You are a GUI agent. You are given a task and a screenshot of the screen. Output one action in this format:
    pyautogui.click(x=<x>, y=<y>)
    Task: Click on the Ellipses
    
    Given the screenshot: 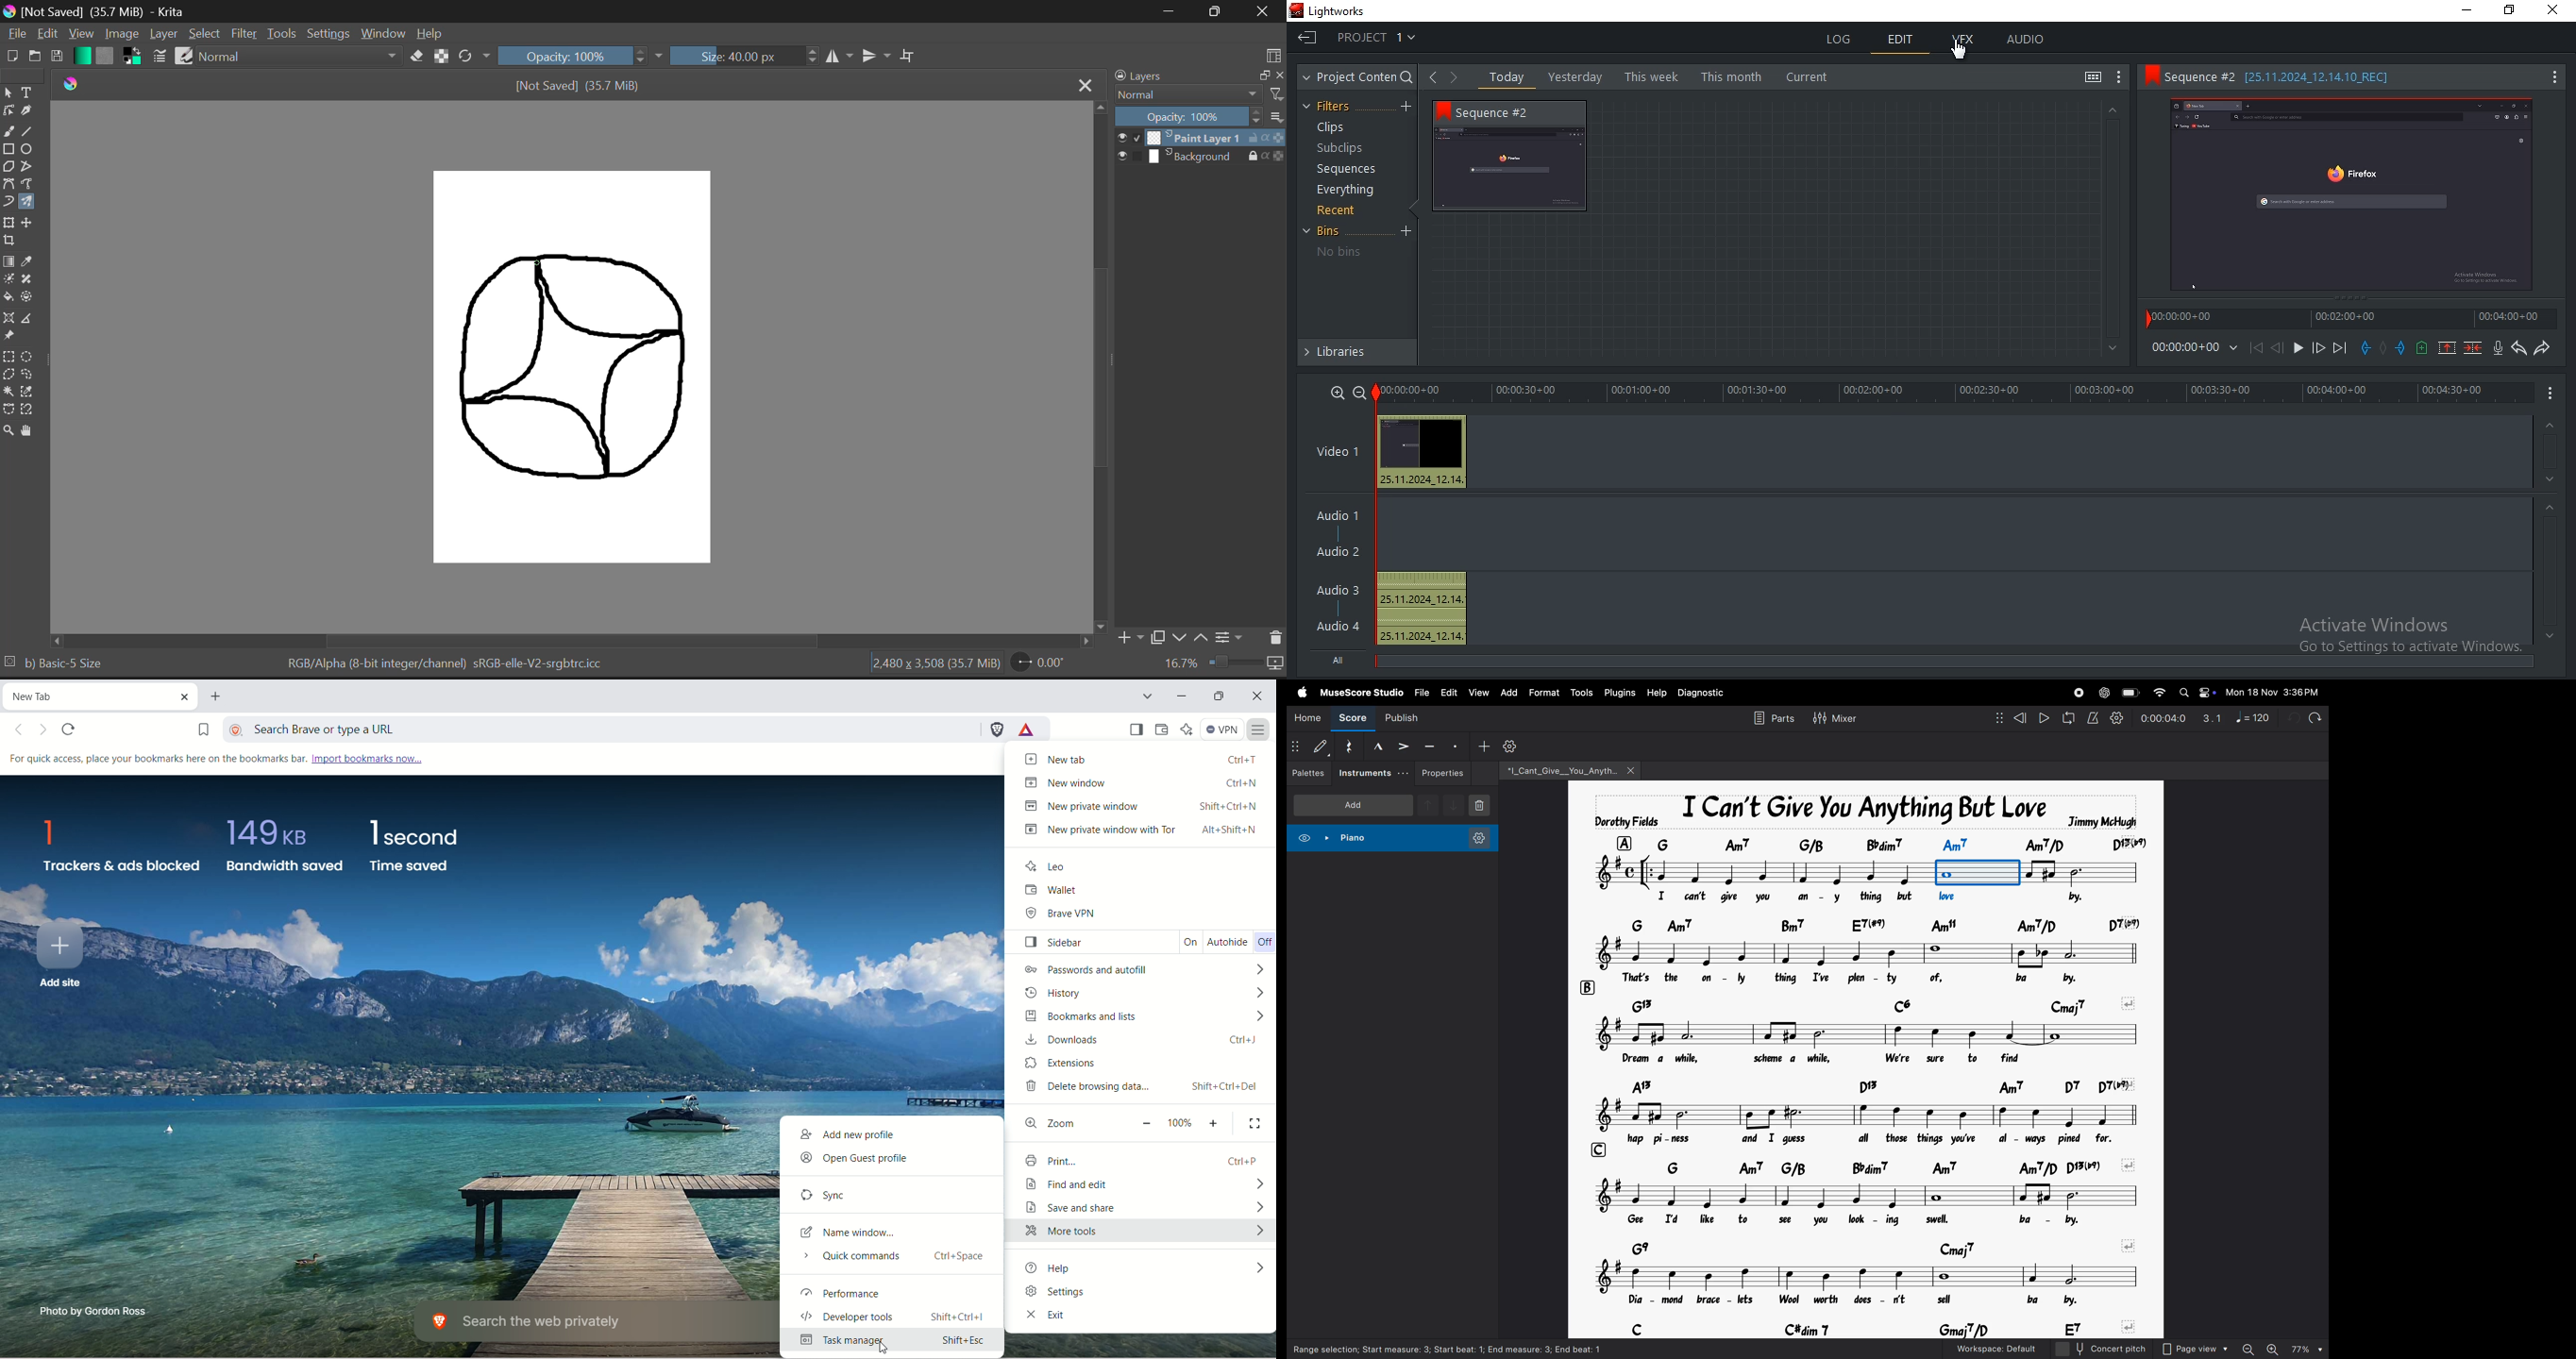 What is the action you would take?
    pyautogui.click(x=29, y=149)
    